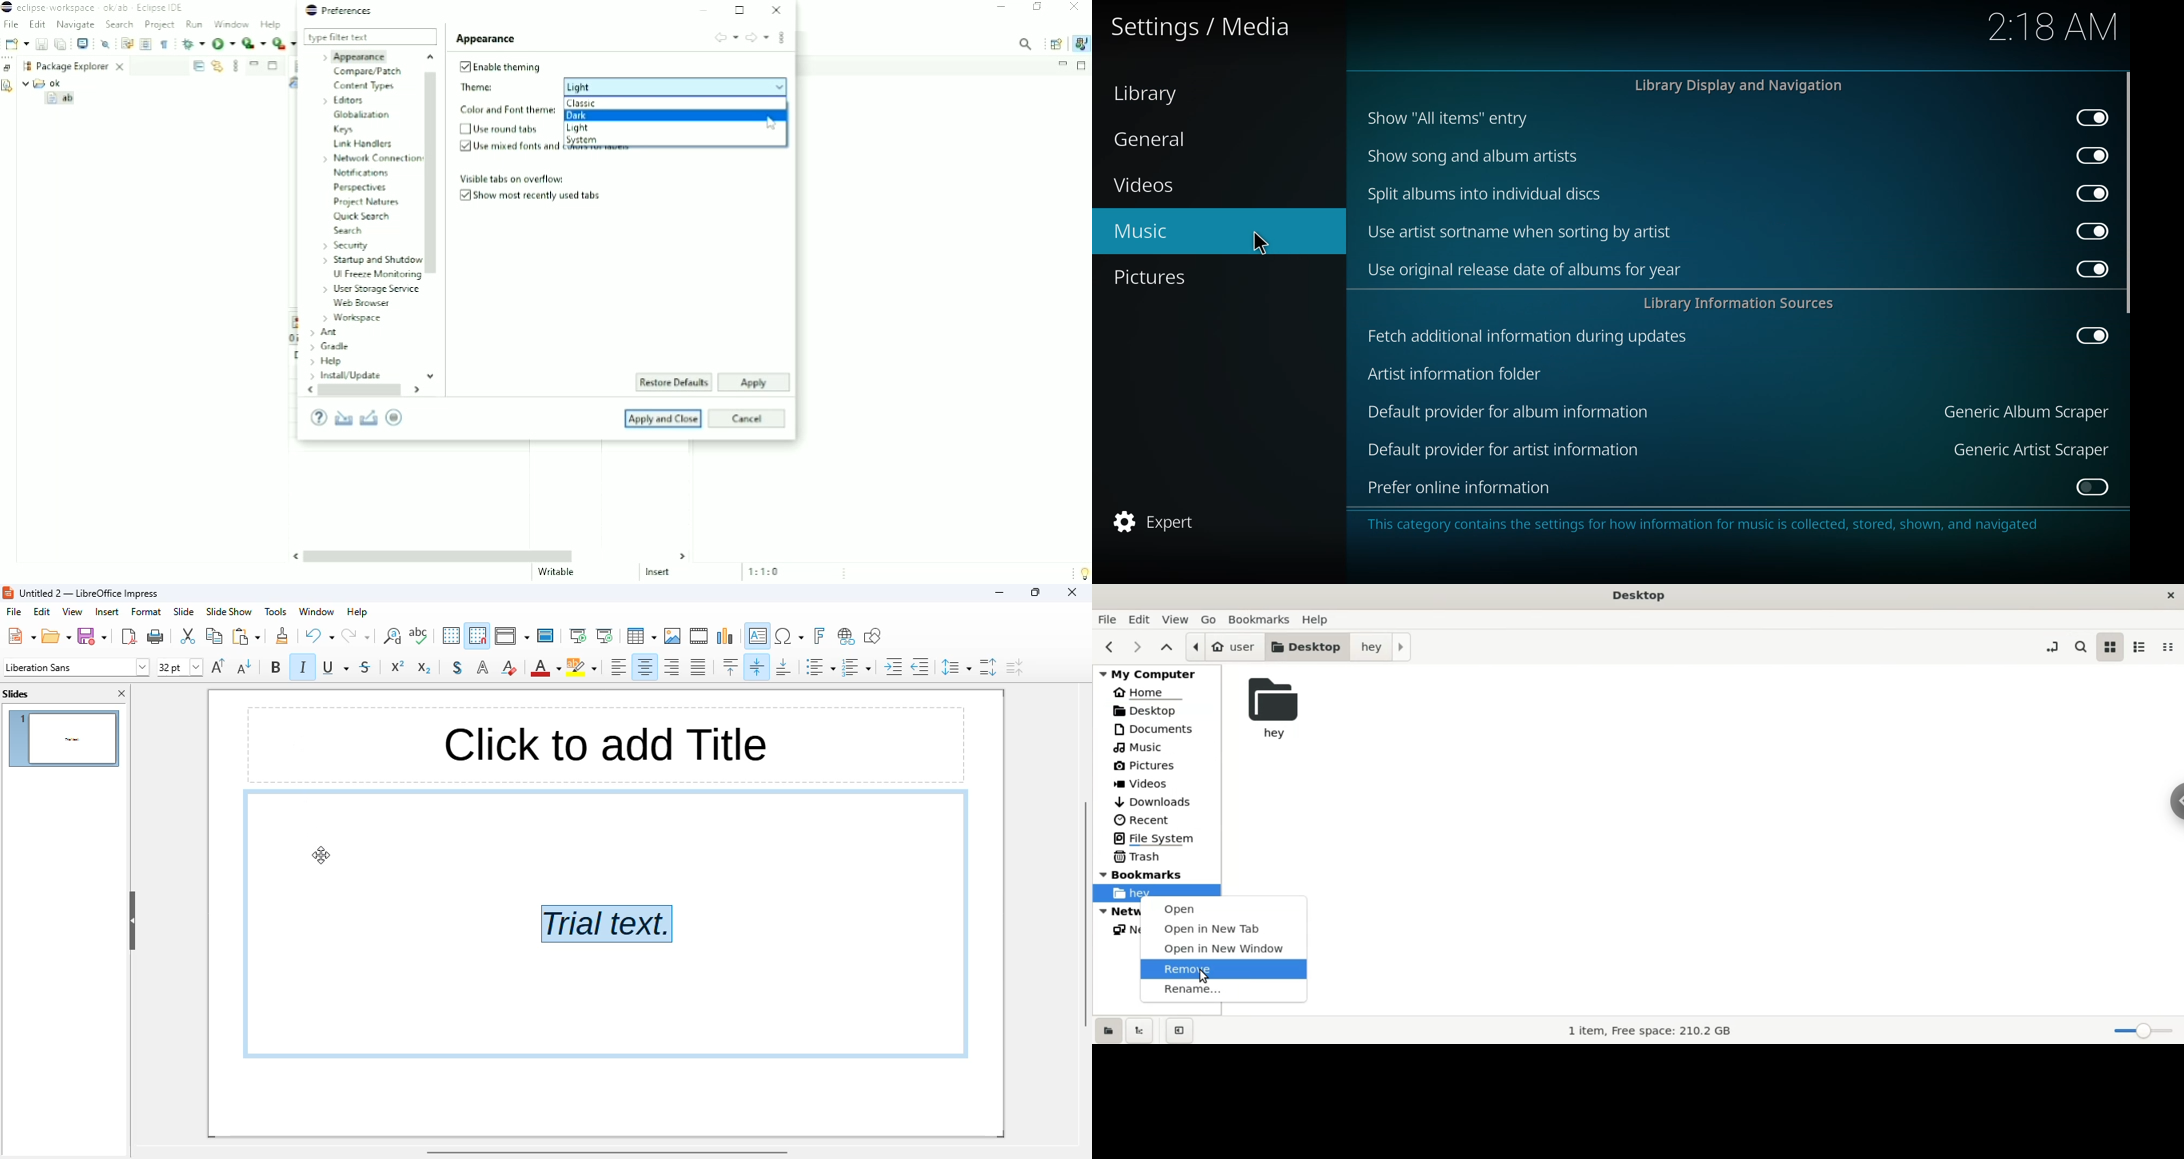  What do you see at coordinates (1521, 231) in the screenshot?
I see `use artist sortname when sorting` at bounding box center [1521, 231].